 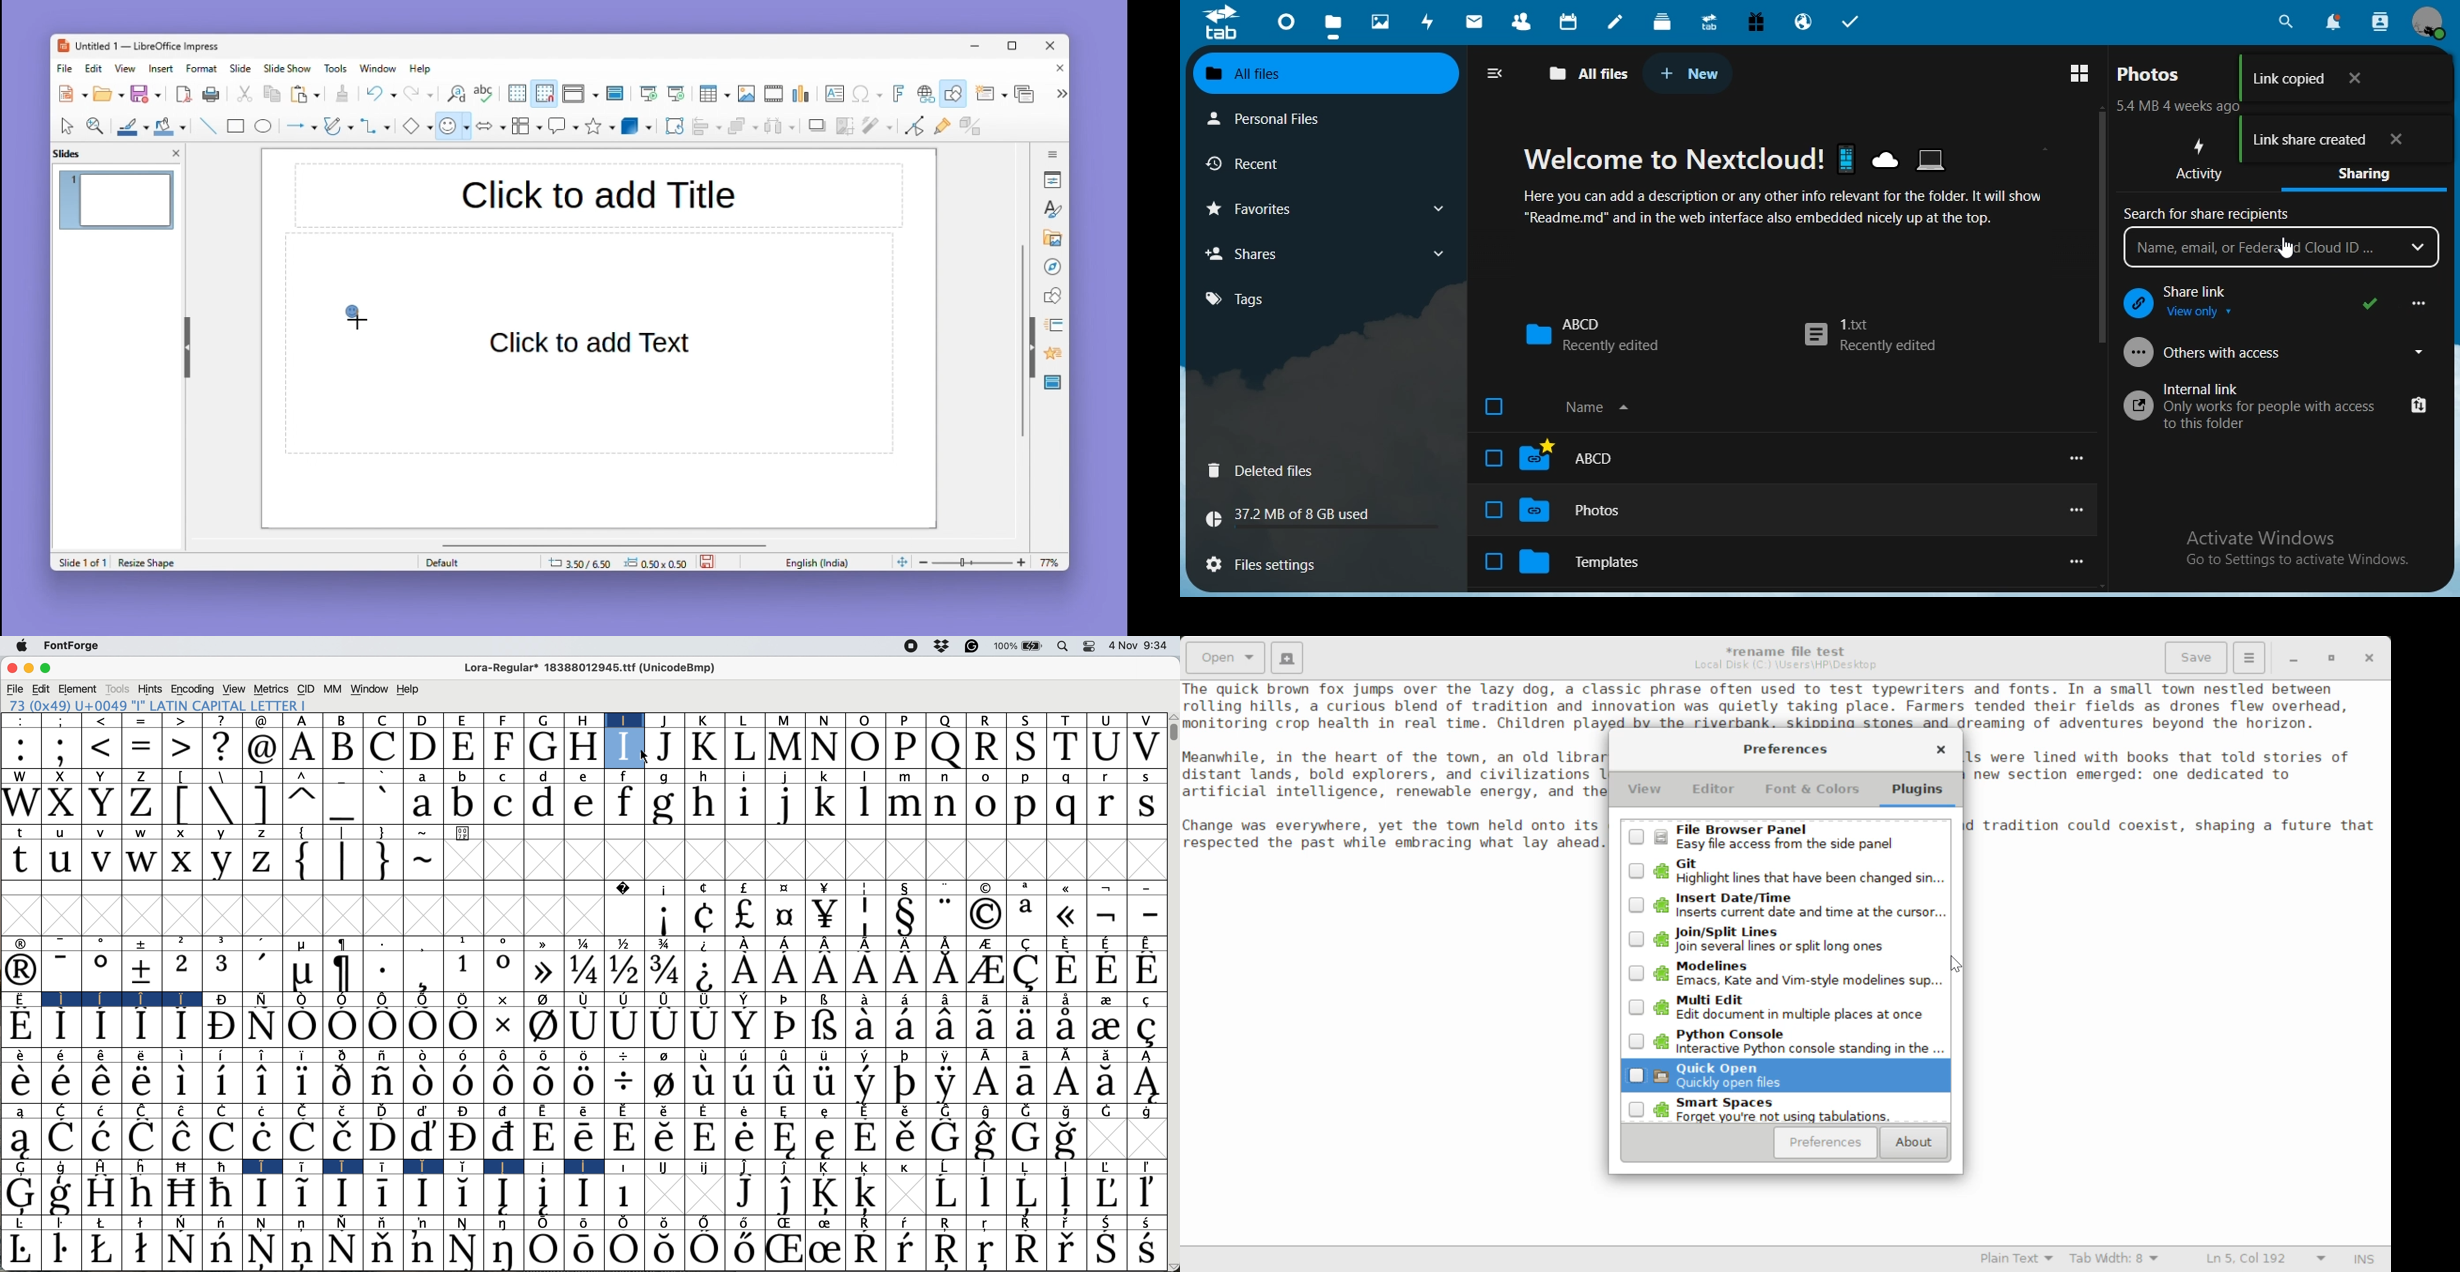 I want to click on Symbol, so click(x=505, y=1029).